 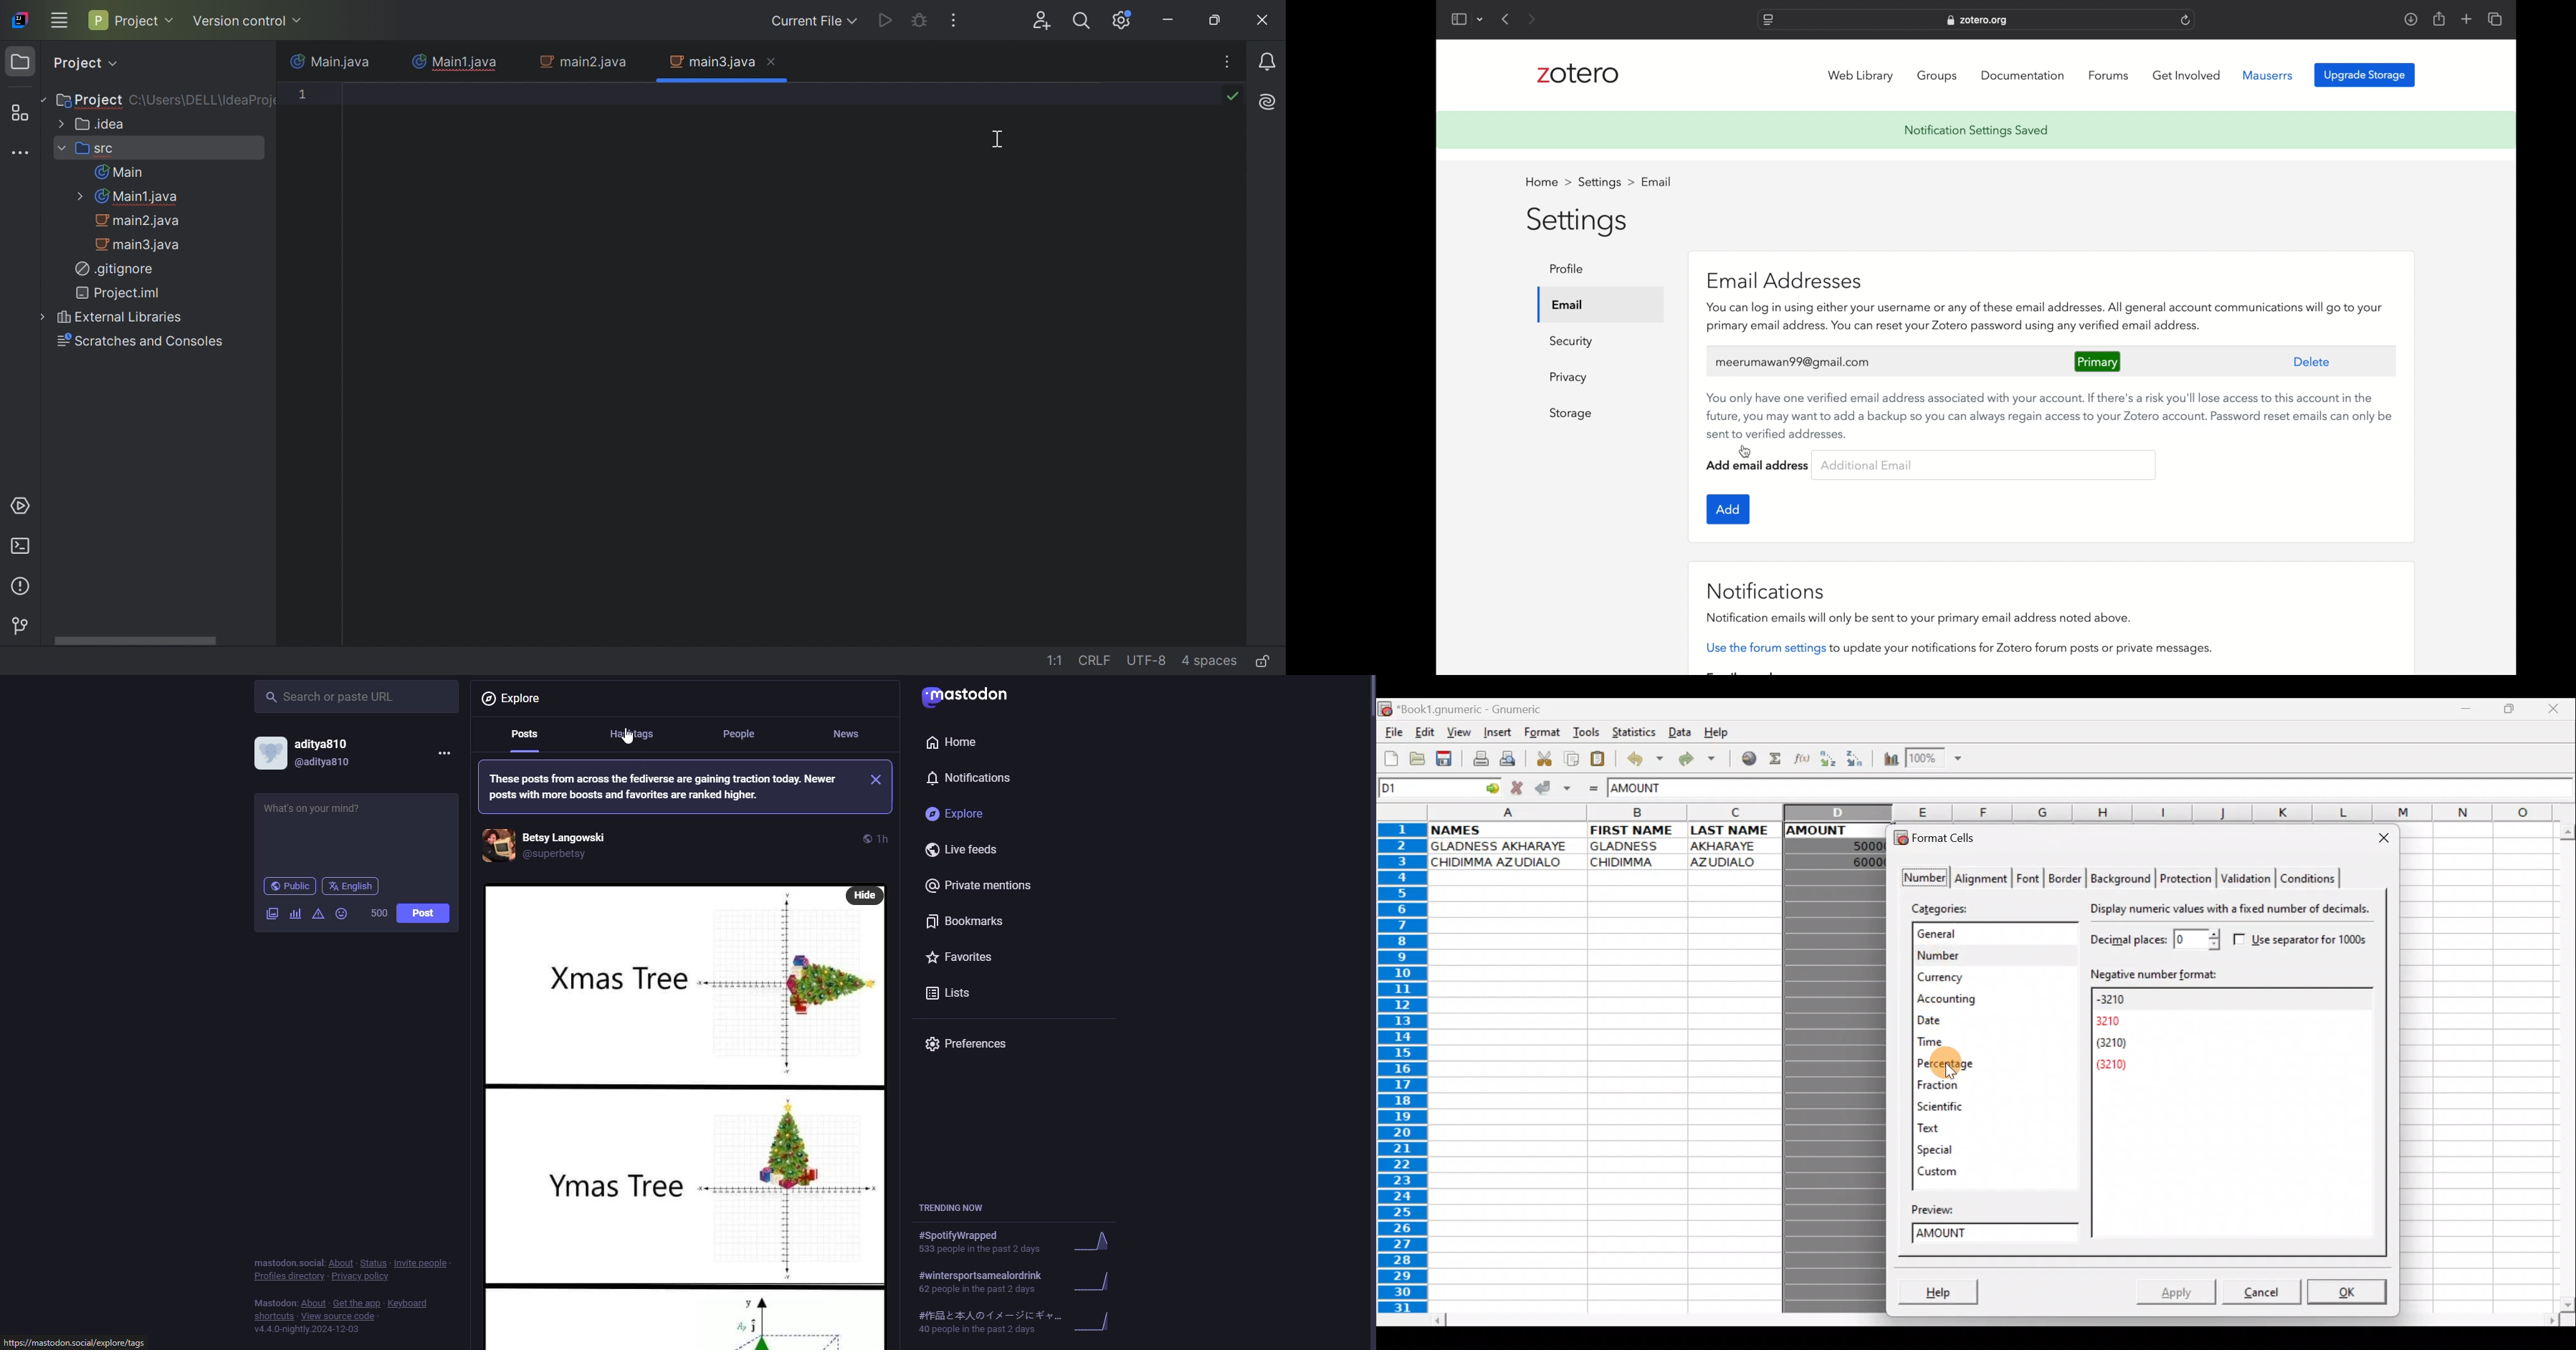 What do you see at coordinates (1600, 758) in the screenshot?
I see `Paste clipboard` at bounding box center [1600, 758].